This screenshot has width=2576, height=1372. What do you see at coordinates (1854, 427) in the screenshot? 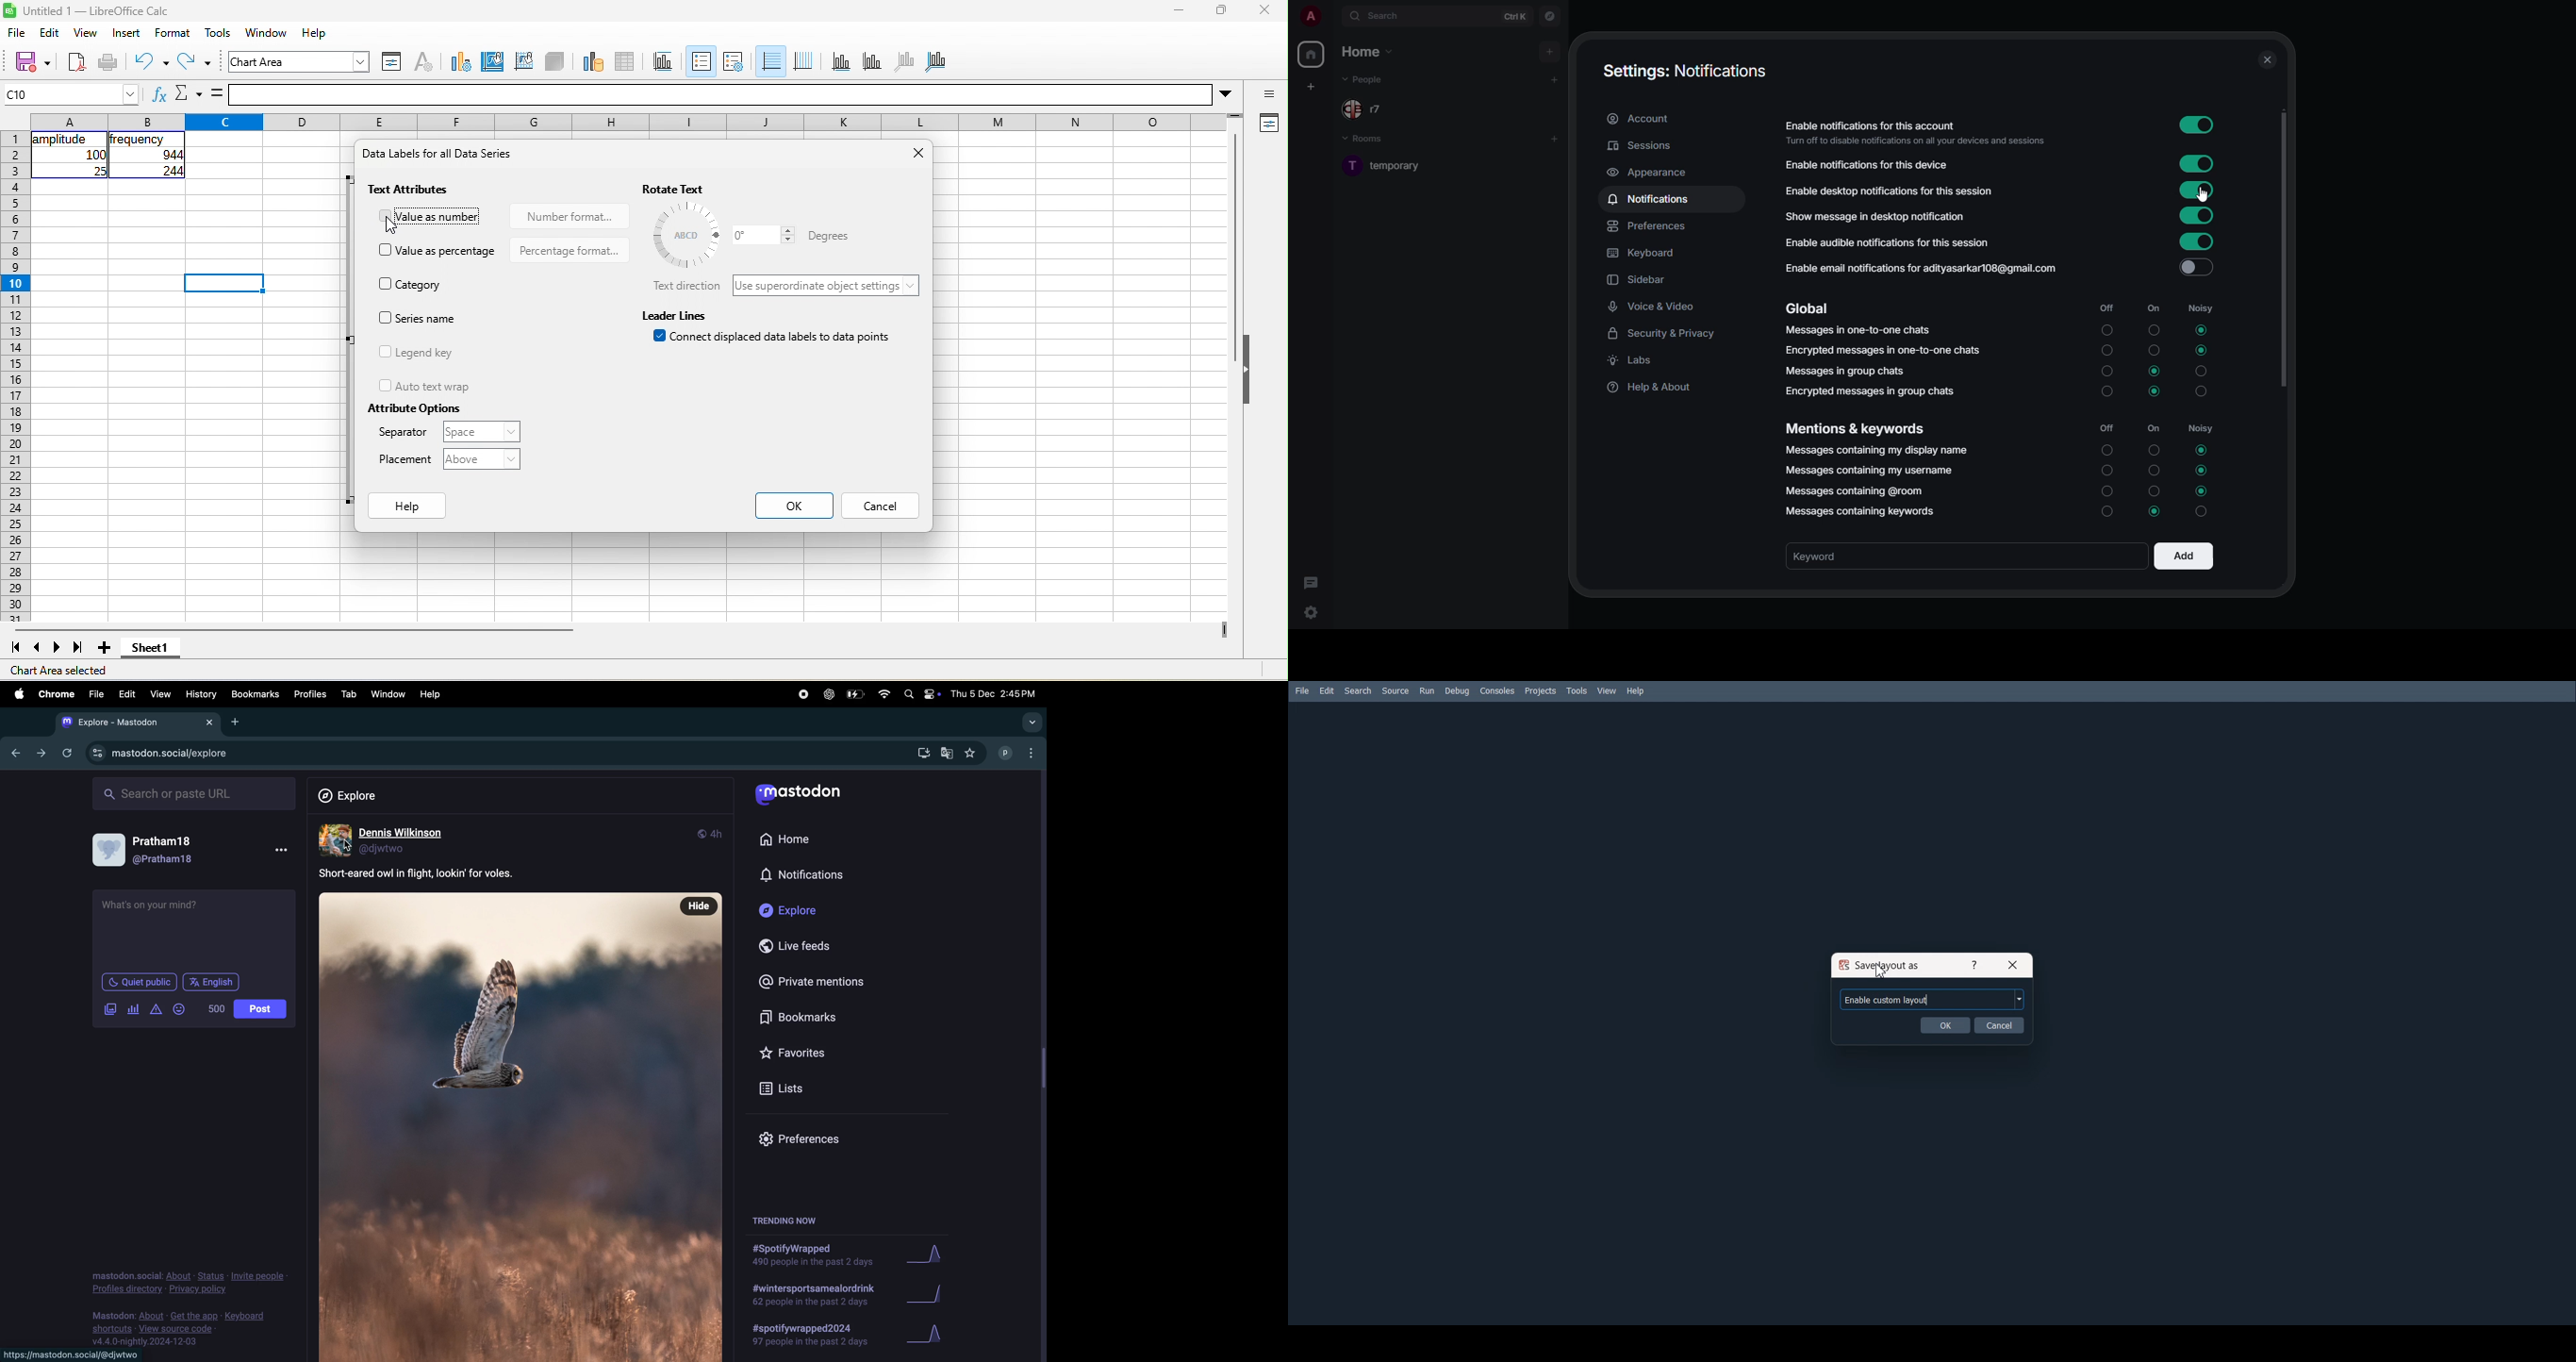
I see `mentions & keywords` at bounding box center [1854, 427].